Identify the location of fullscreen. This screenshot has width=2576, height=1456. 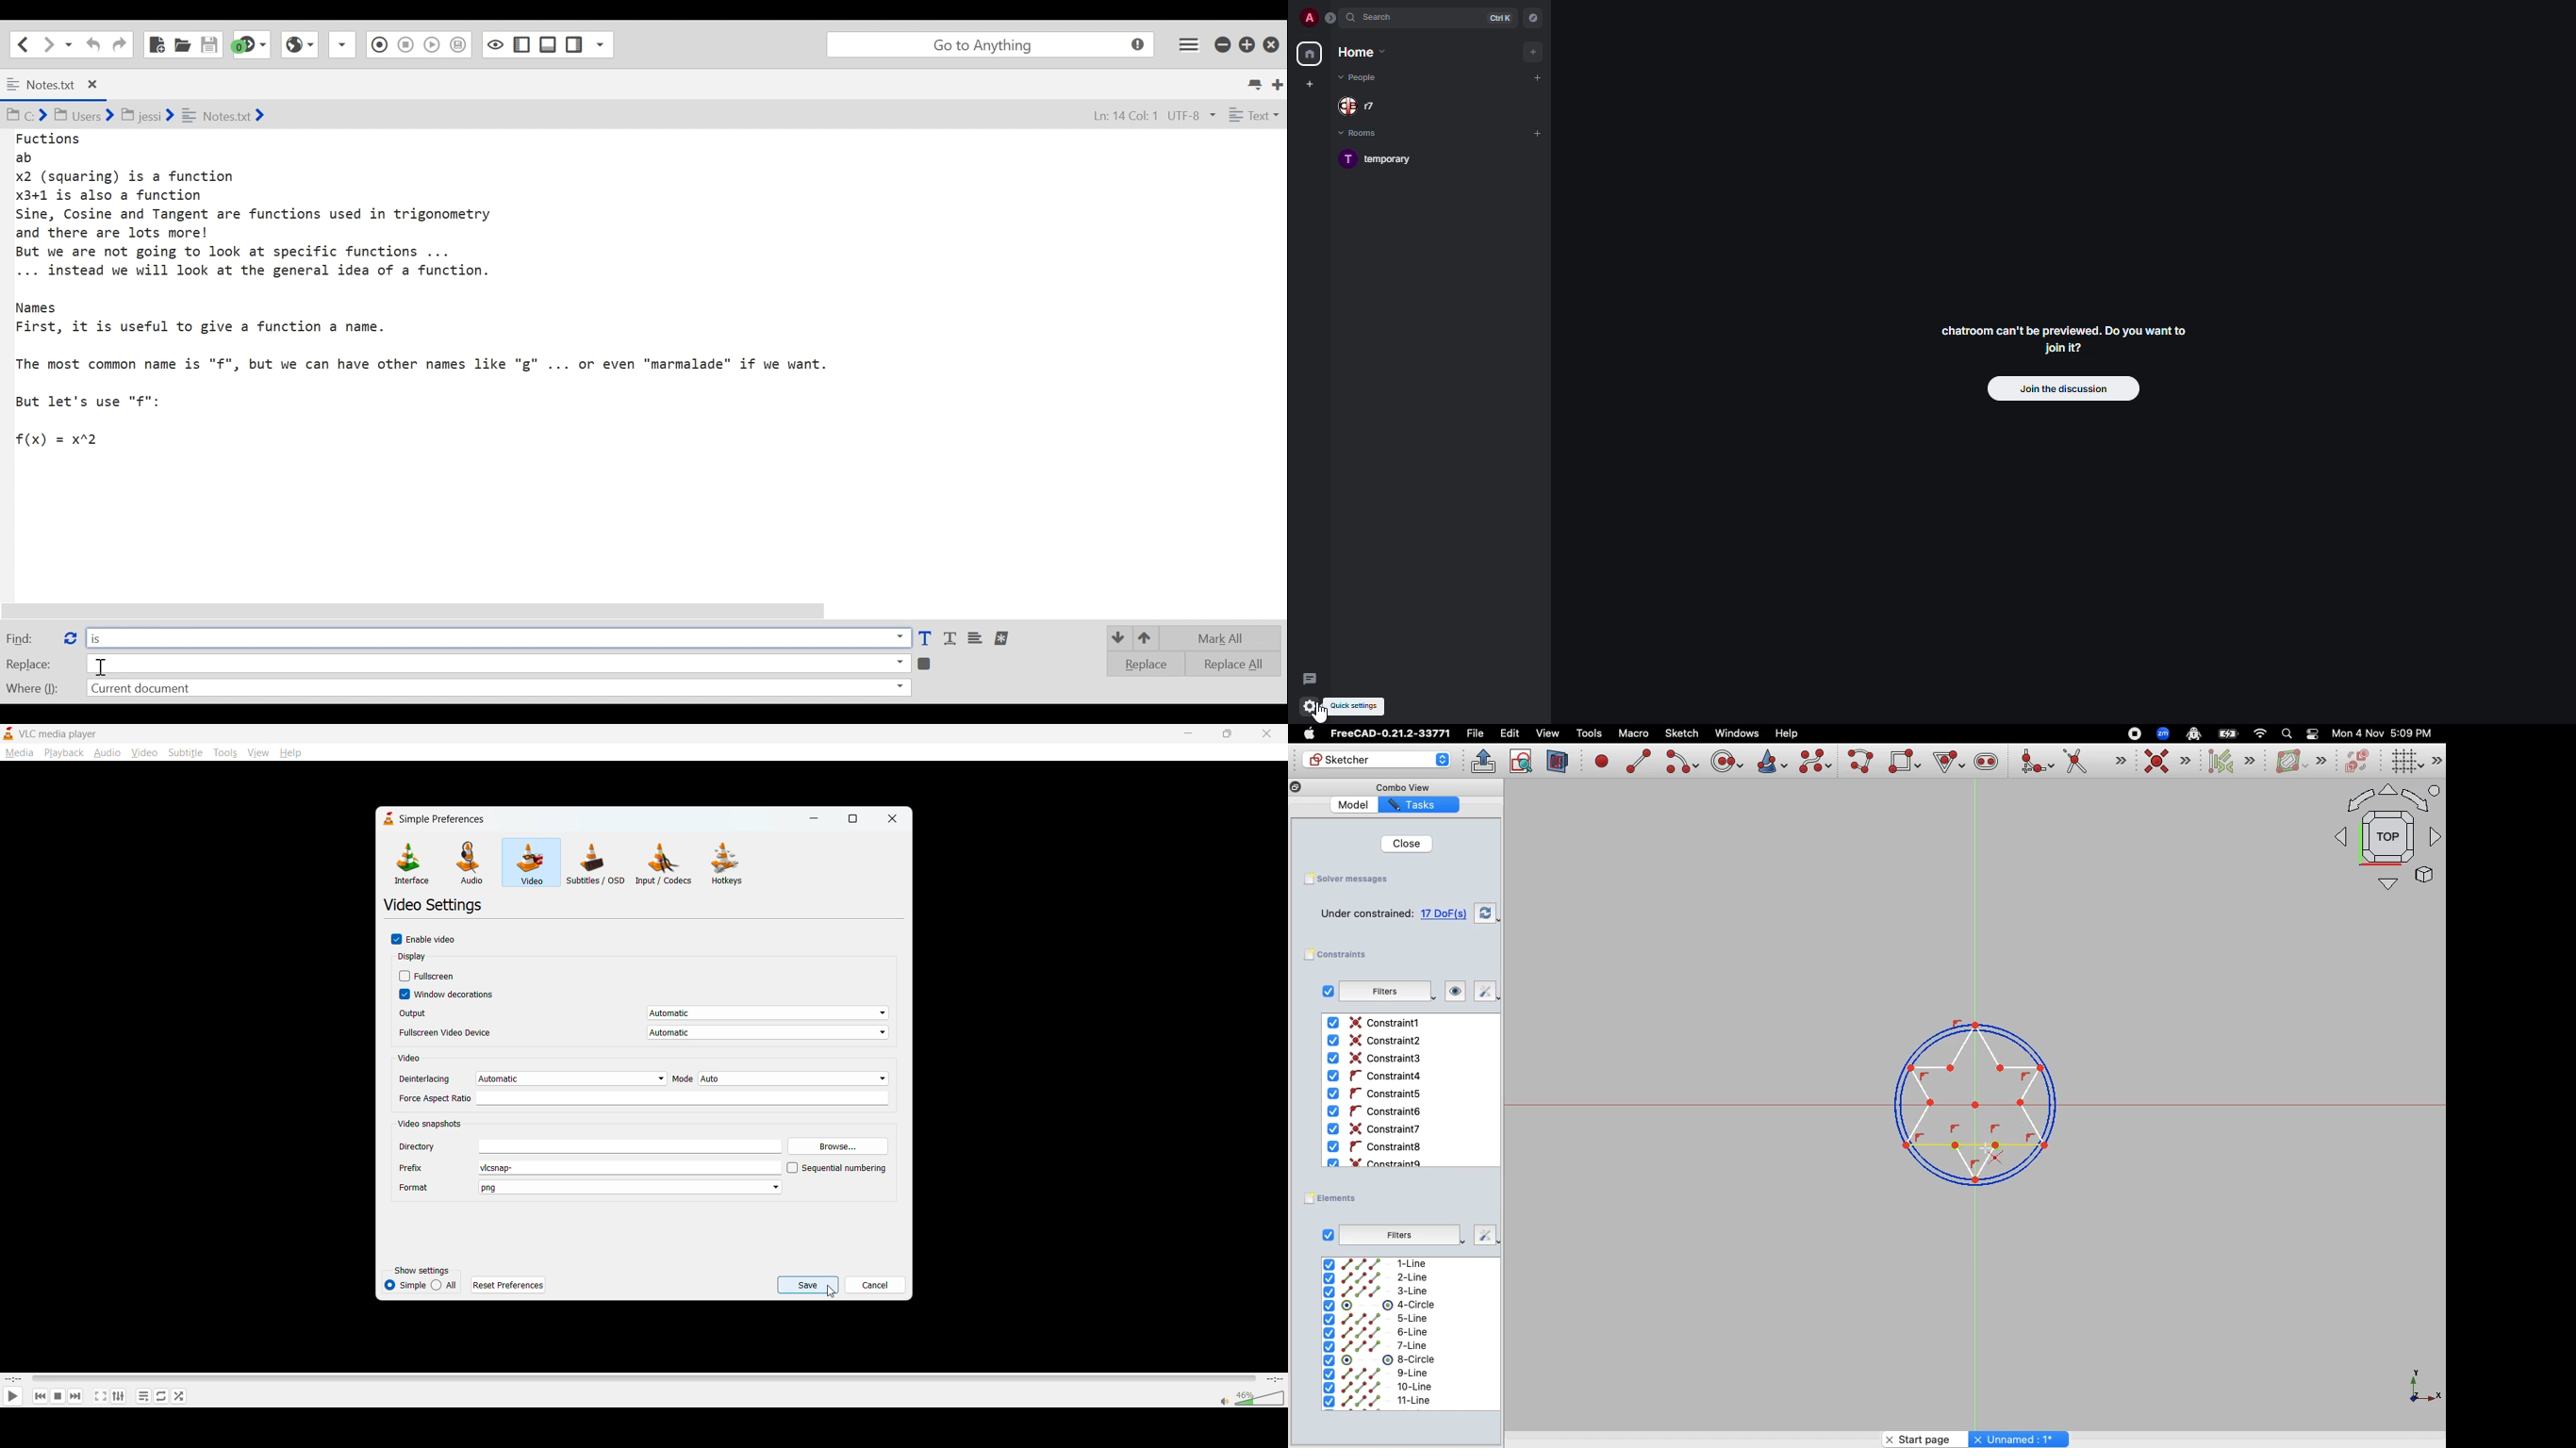
(99, 1396).